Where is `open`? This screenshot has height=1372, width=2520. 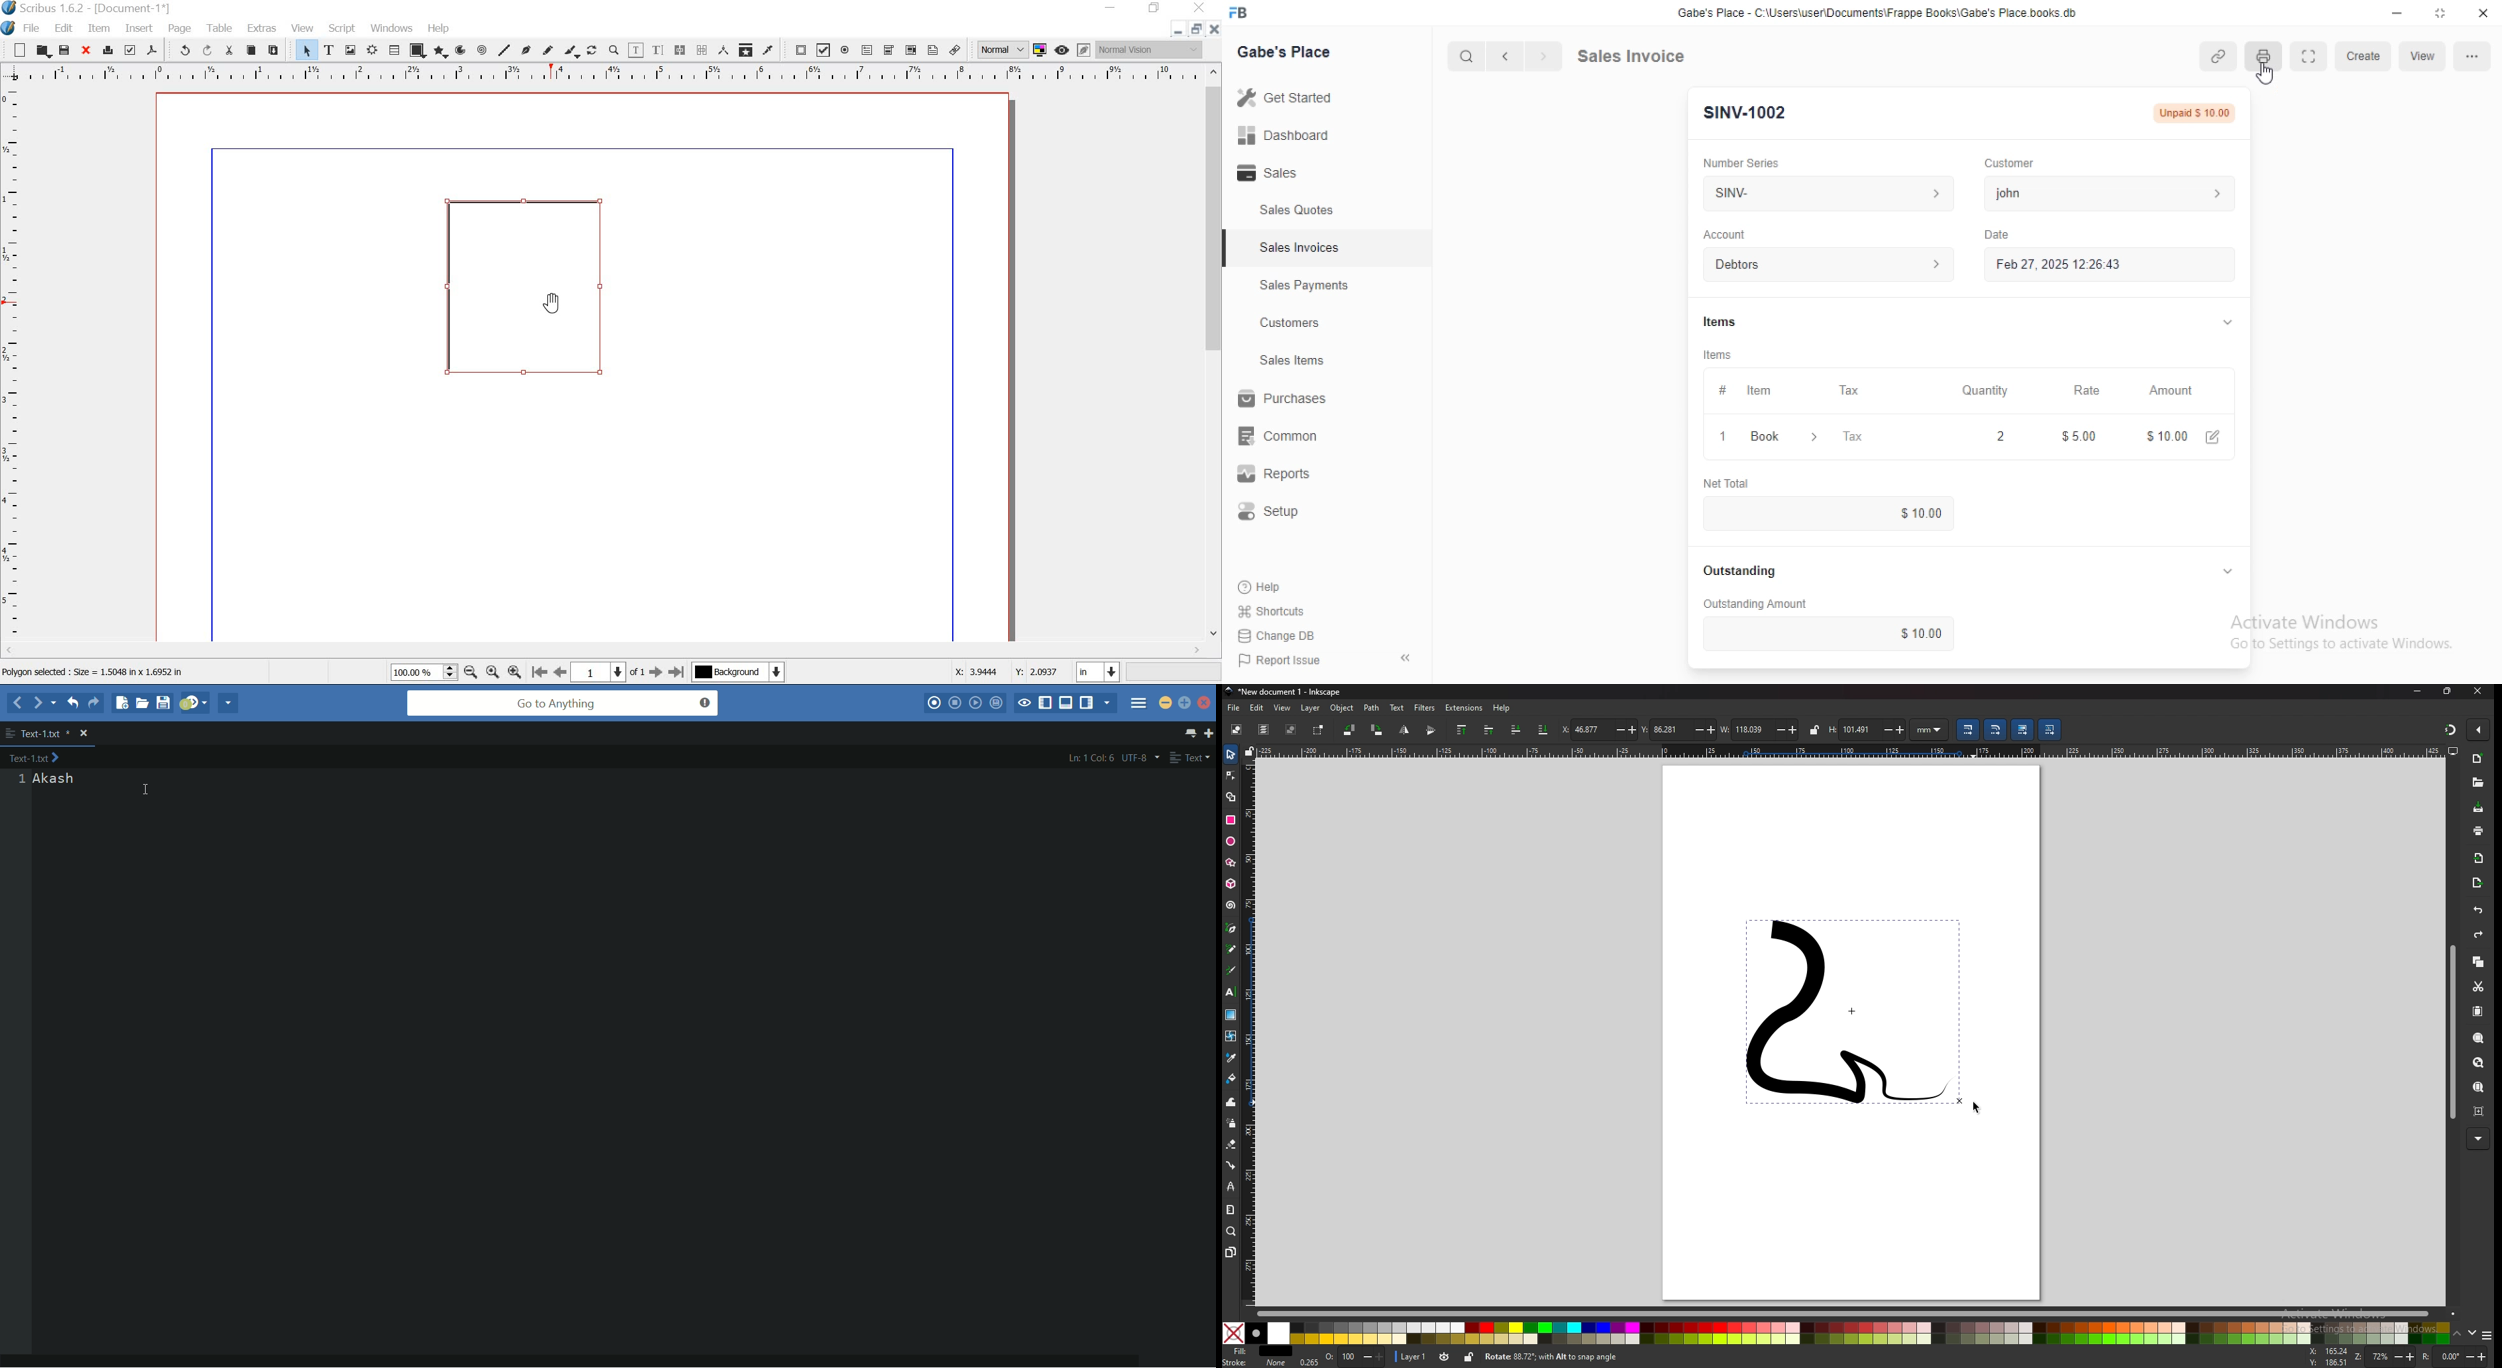 open is located at coordinates (42, 51).